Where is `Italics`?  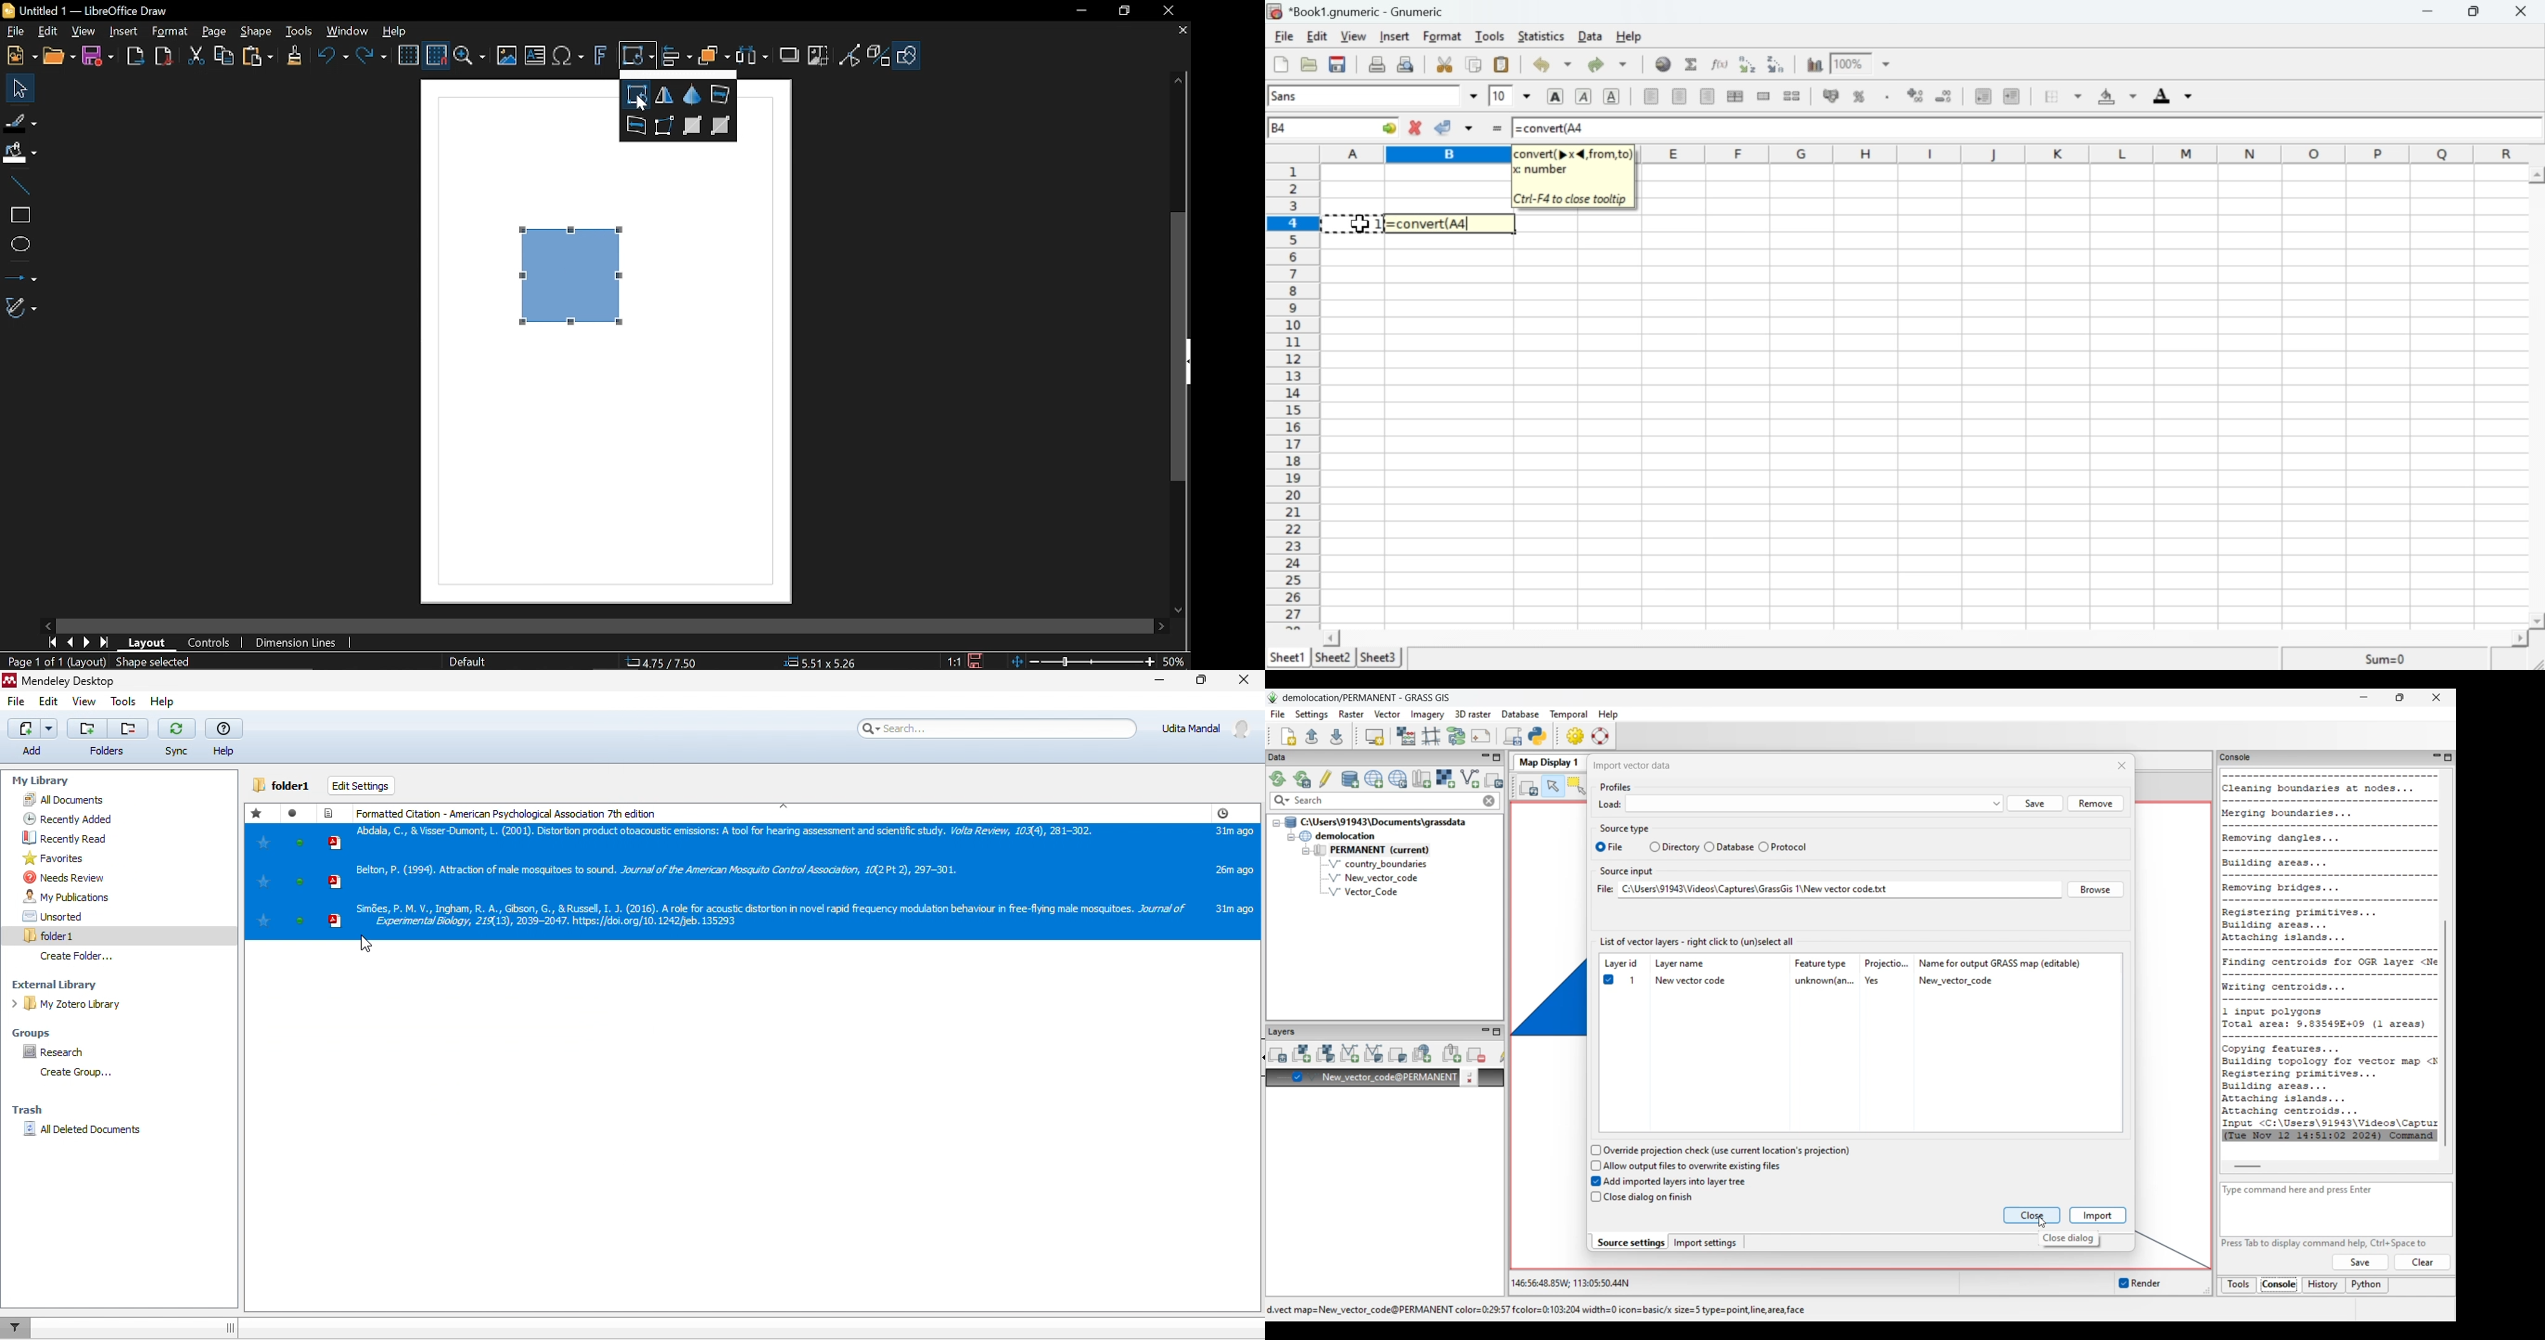
Italics is located at coordinates (1585, 97).